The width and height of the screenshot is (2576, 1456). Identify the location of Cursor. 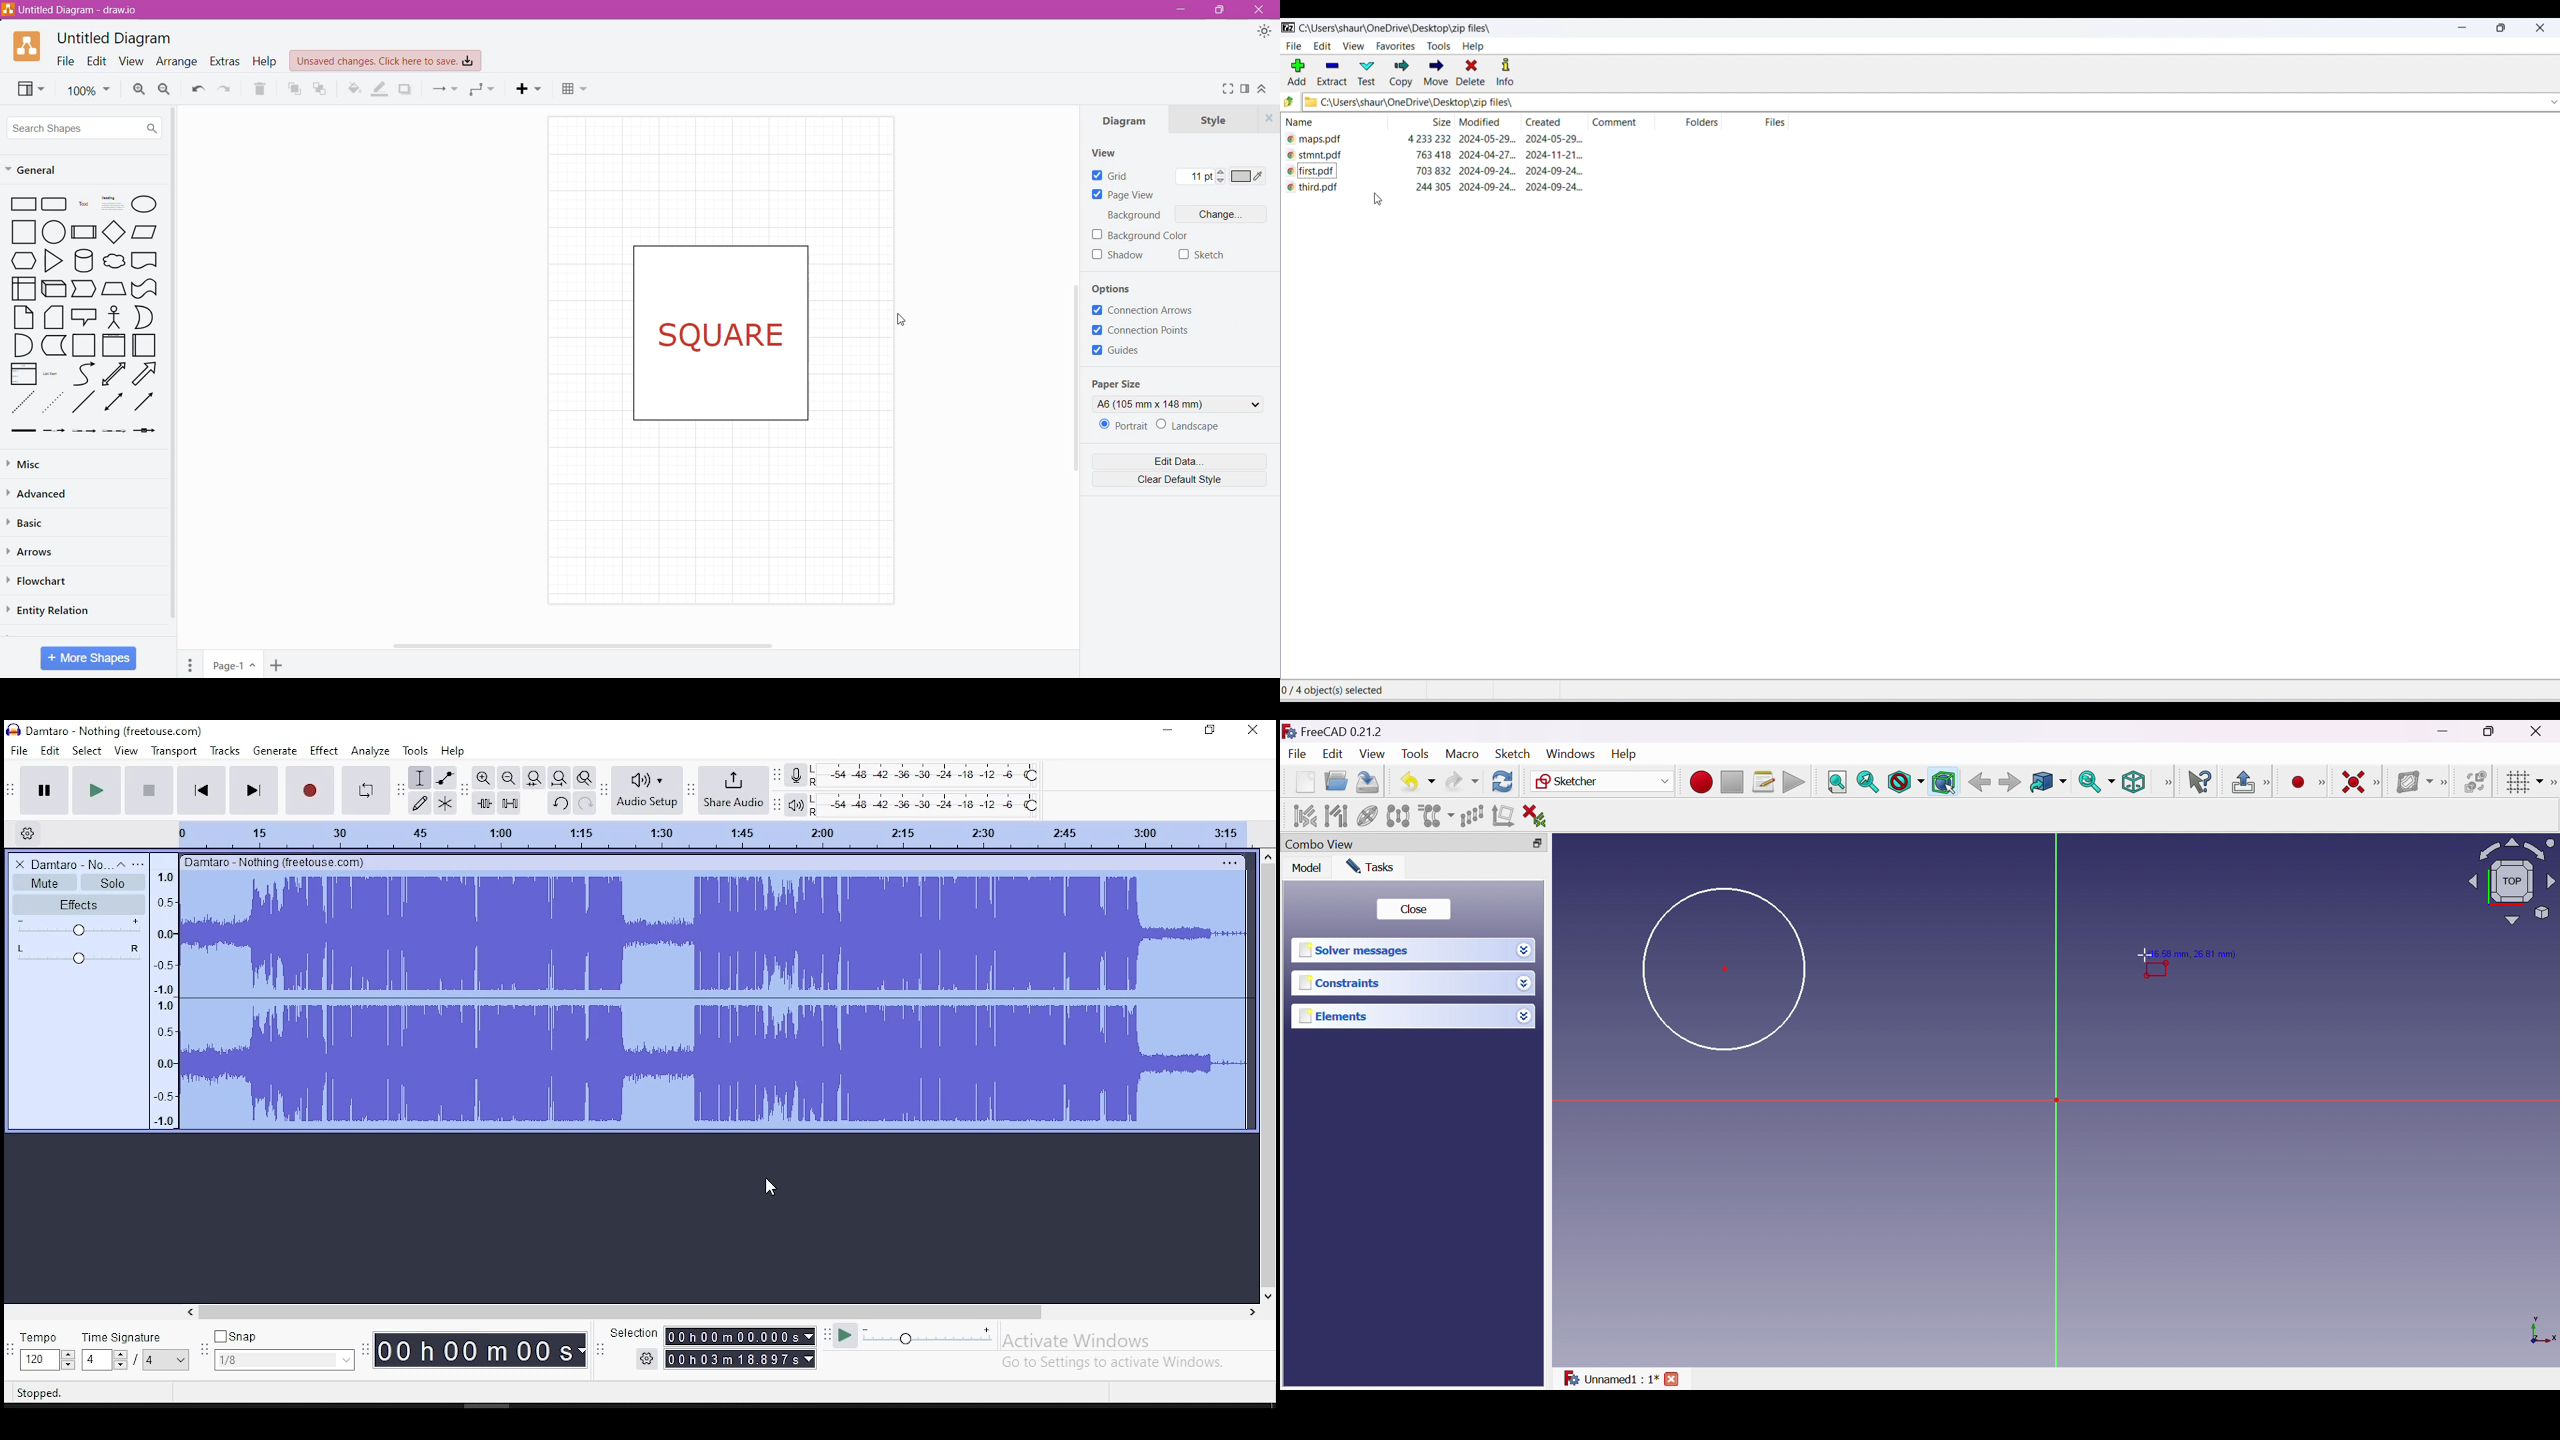
(905, 319).